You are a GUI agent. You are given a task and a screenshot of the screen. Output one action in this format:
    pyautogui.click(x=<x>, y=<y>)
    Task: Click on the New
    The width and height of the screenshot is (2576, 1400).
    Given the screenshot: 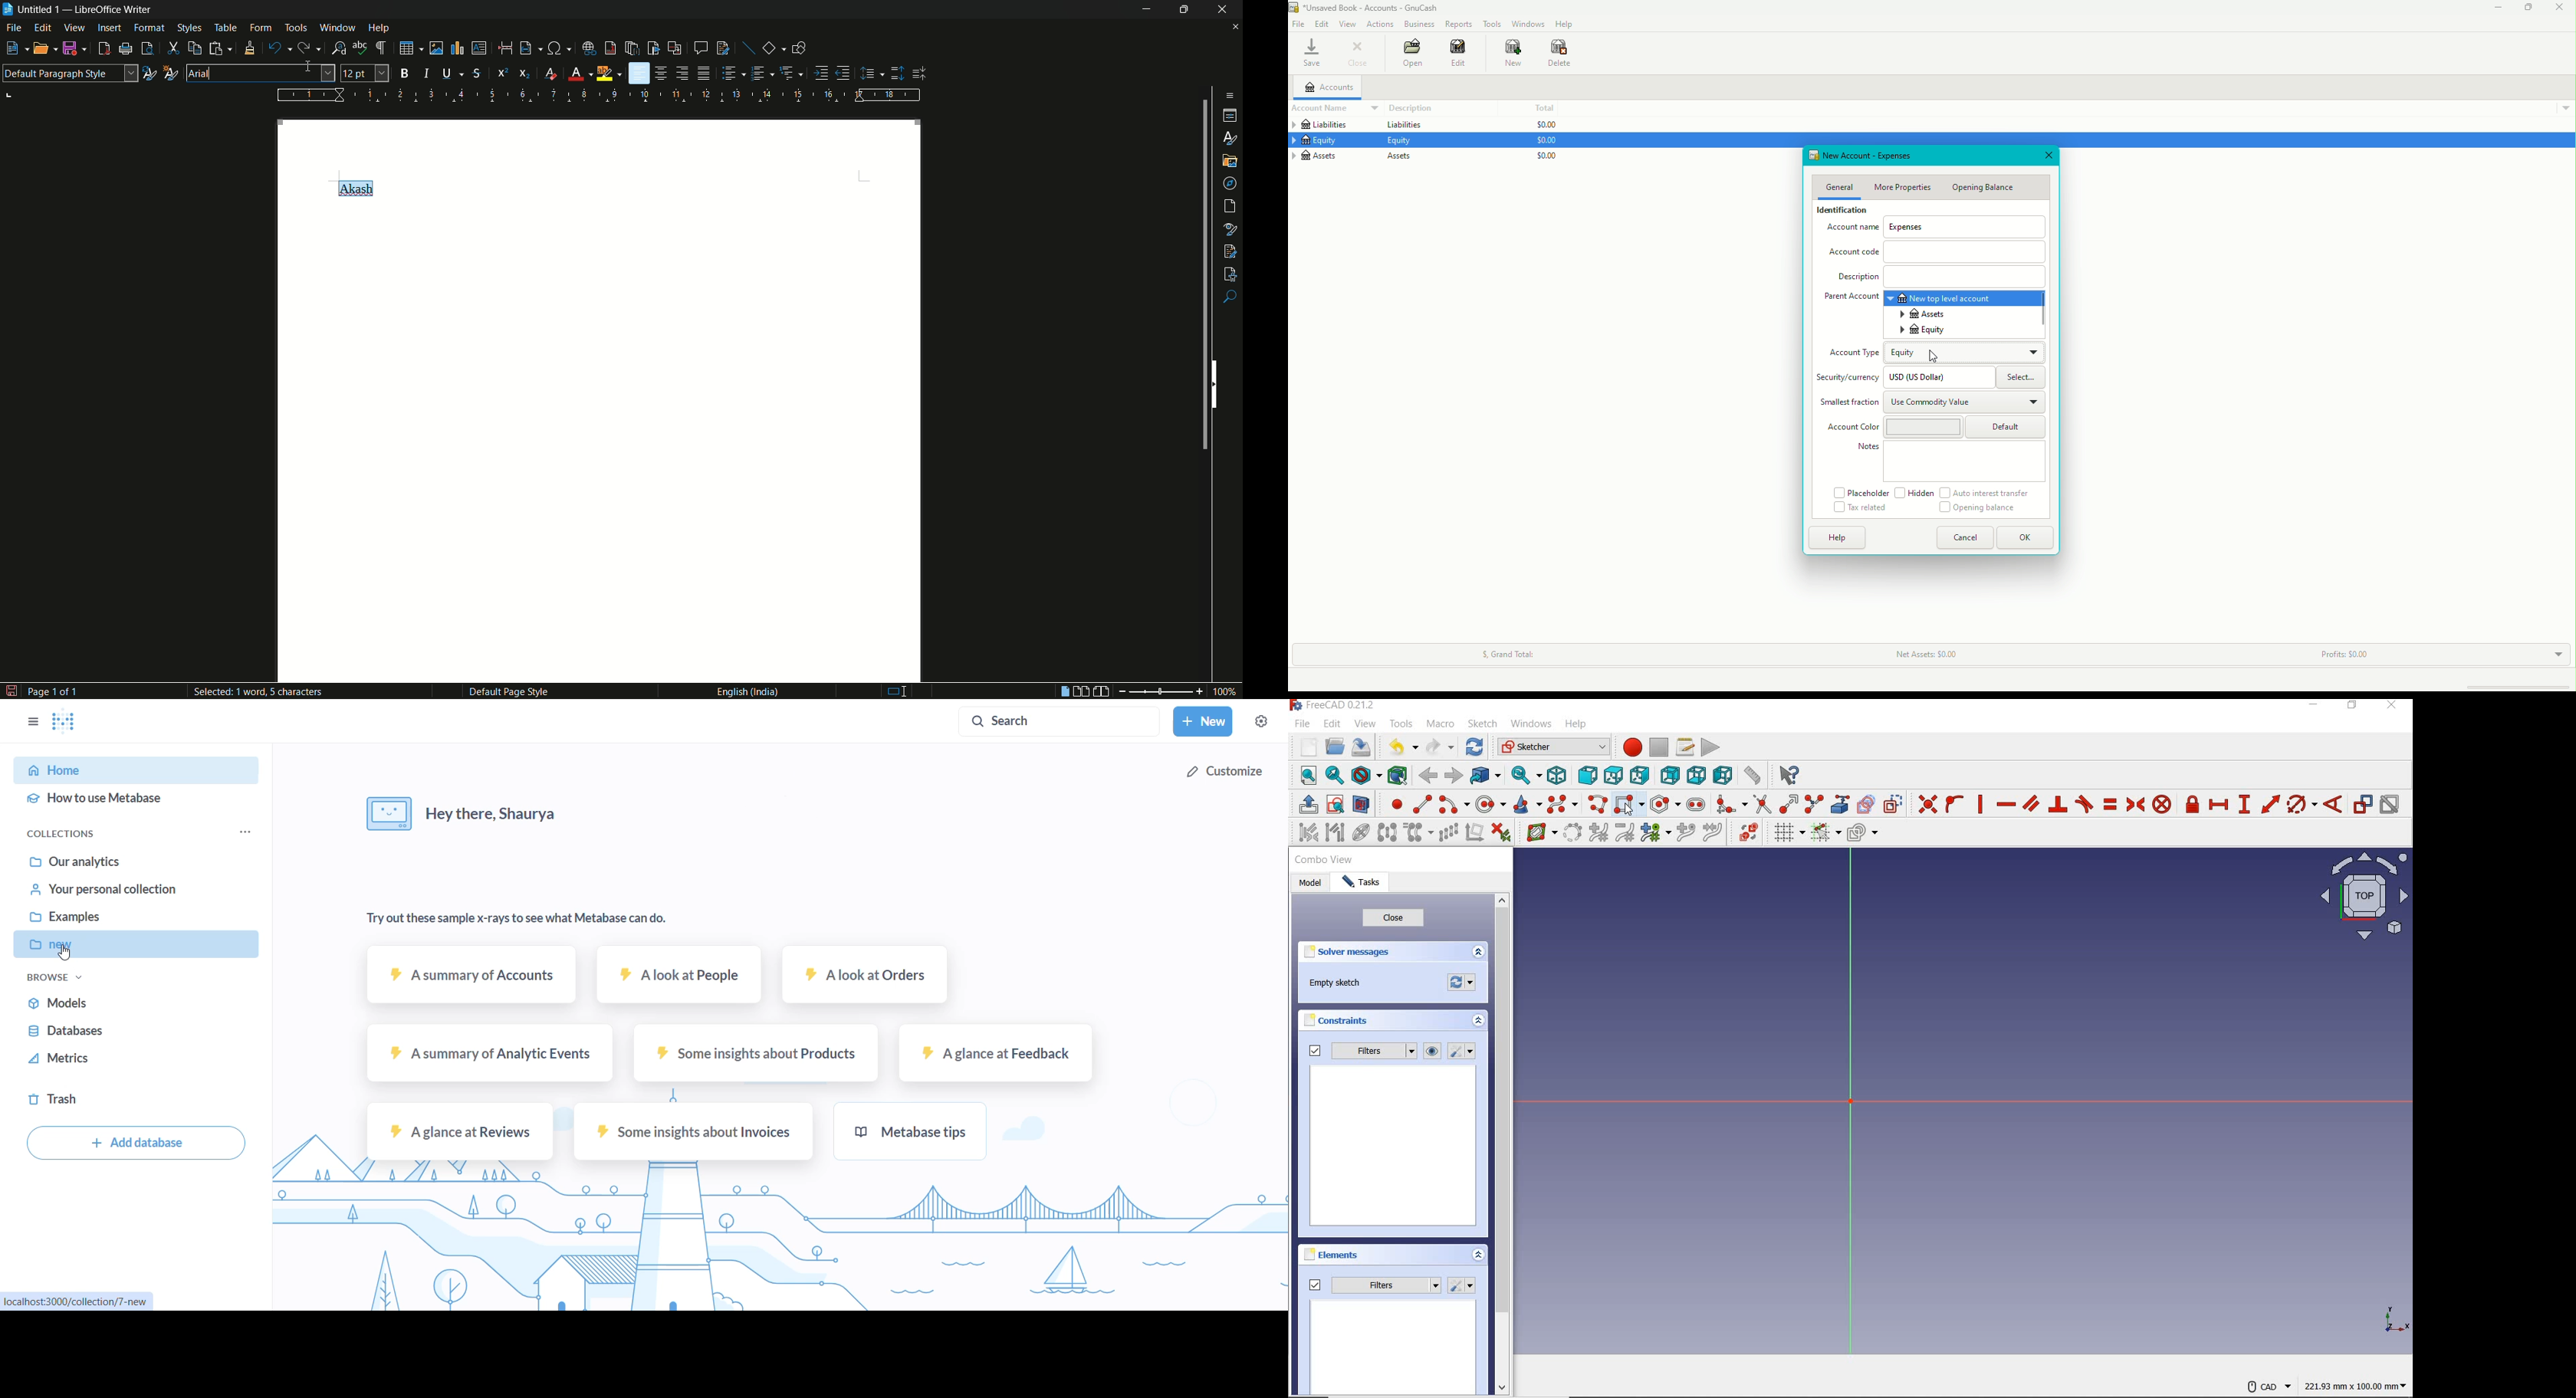 What is the action you would take?
    pyautogui.click(x=1510, y=54)
    